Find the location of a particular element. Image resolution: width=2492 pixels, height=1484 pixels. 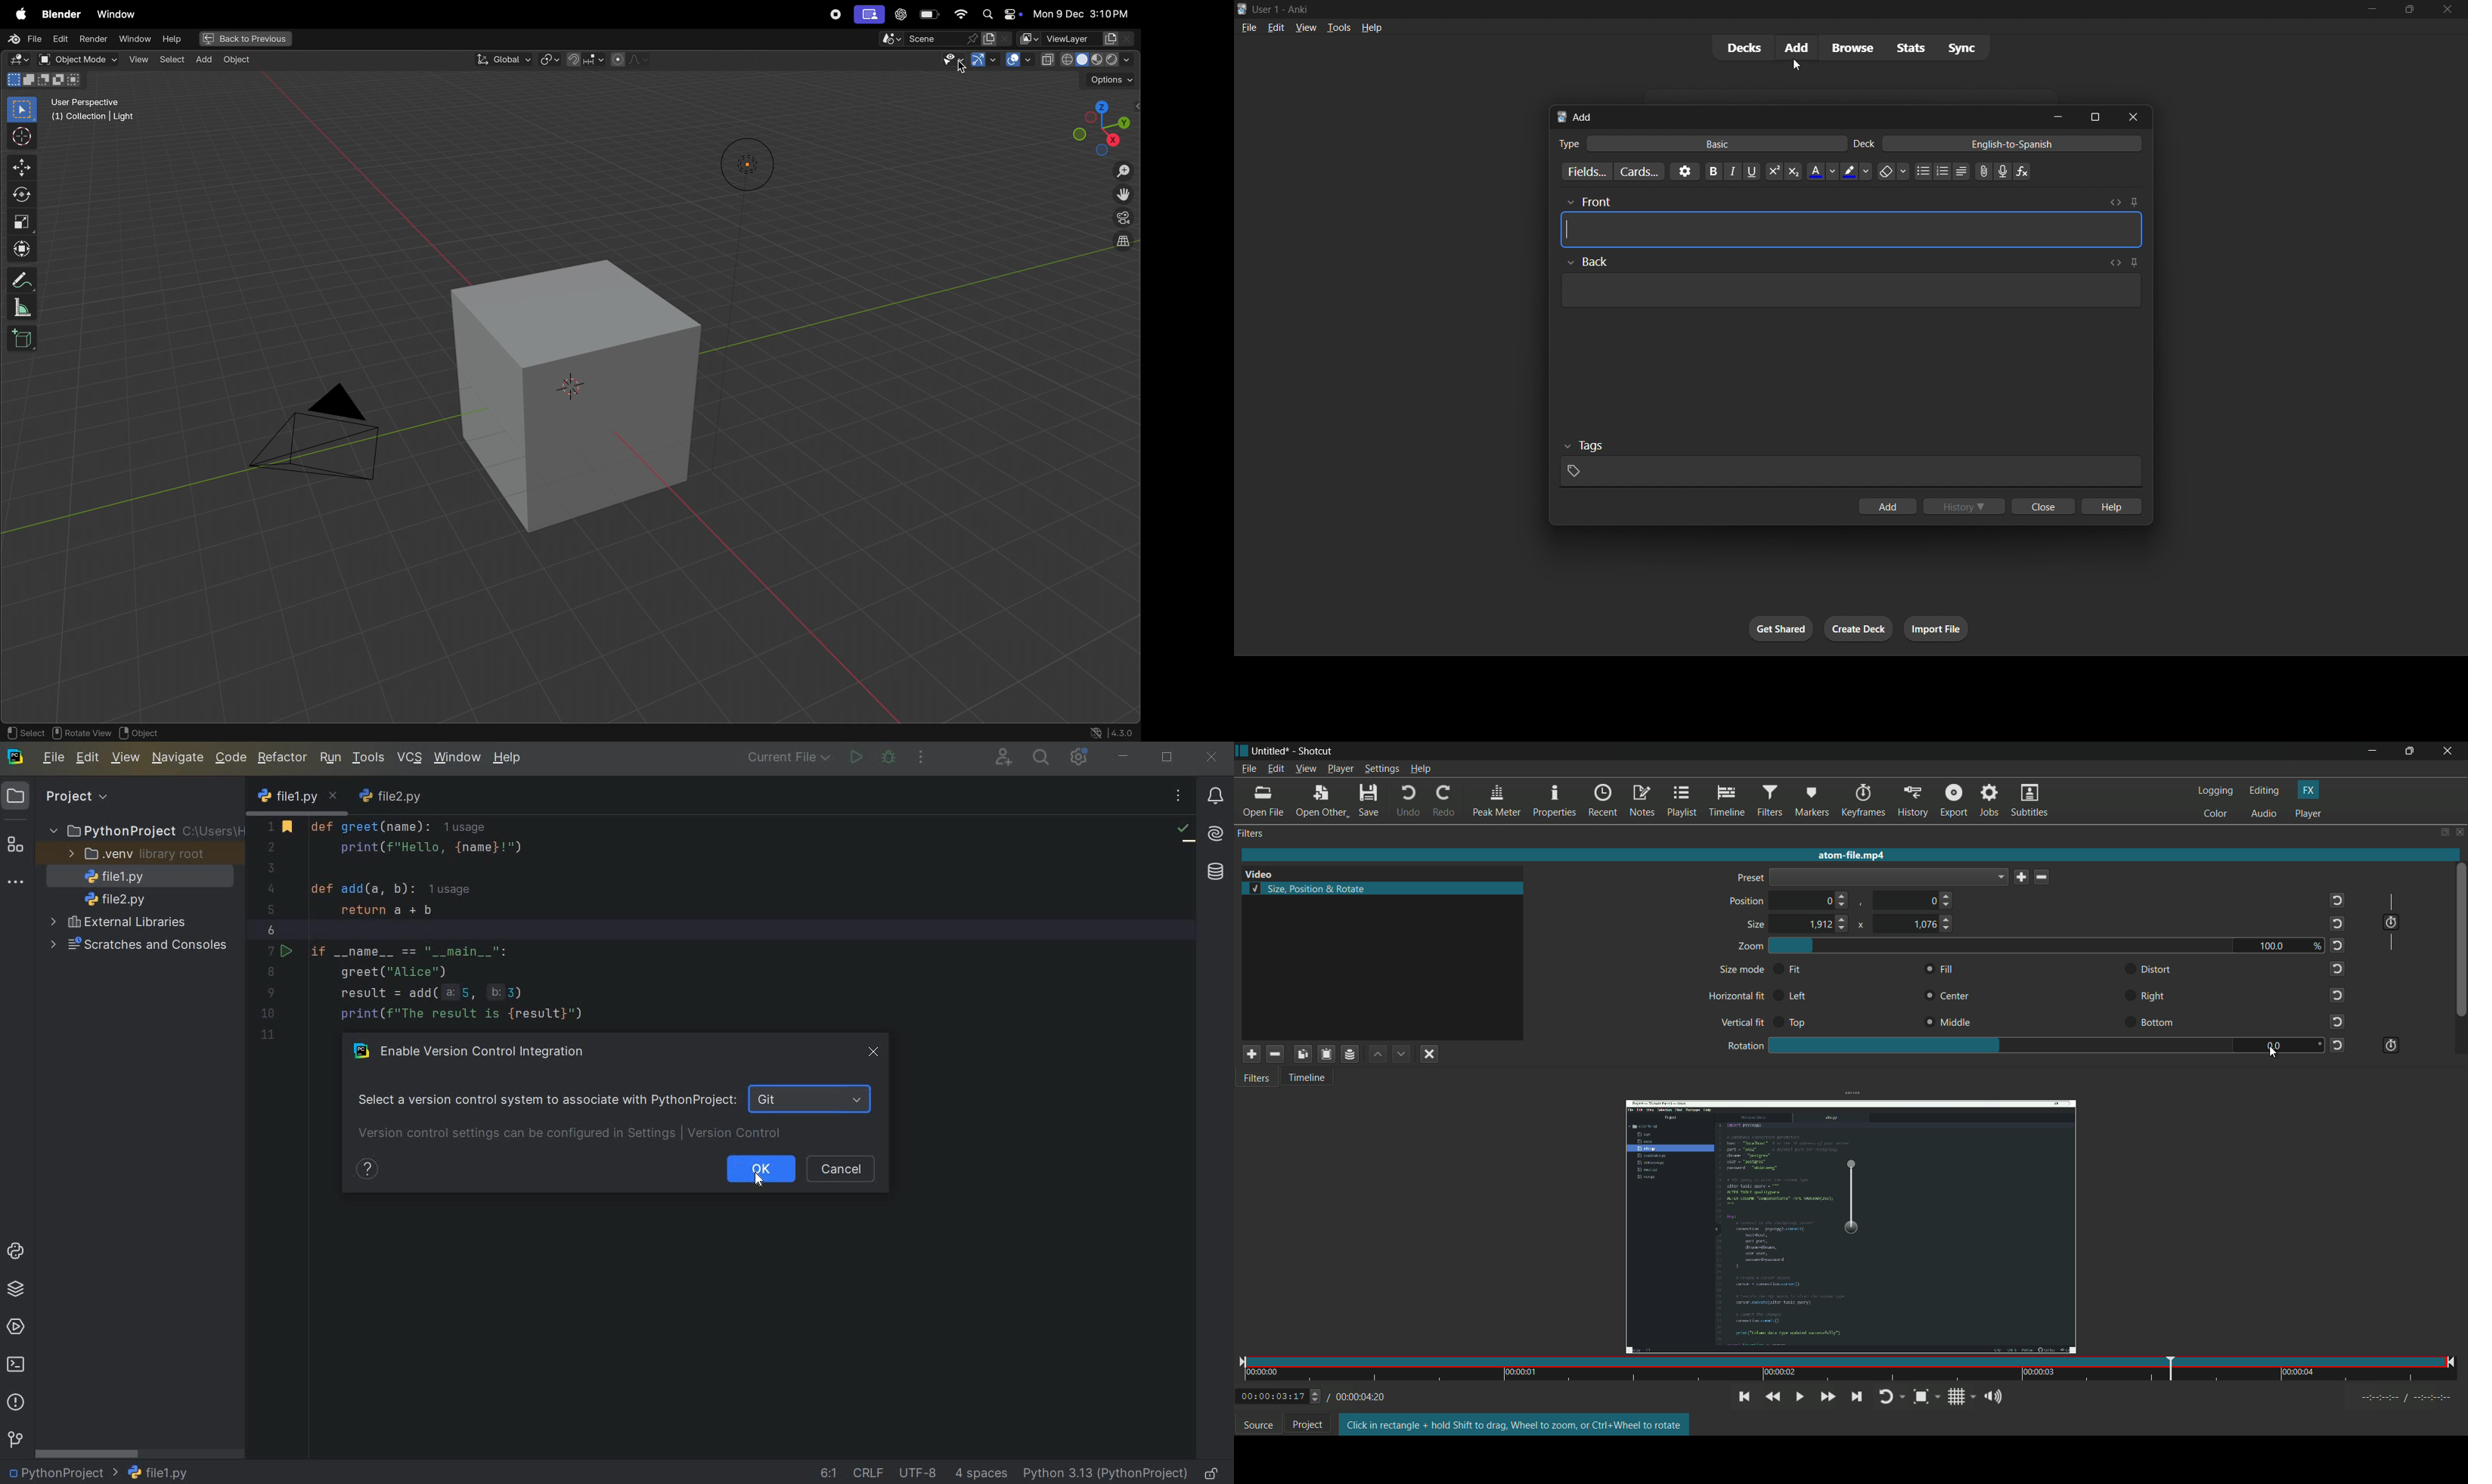

add is located at coordinates (203, 61).